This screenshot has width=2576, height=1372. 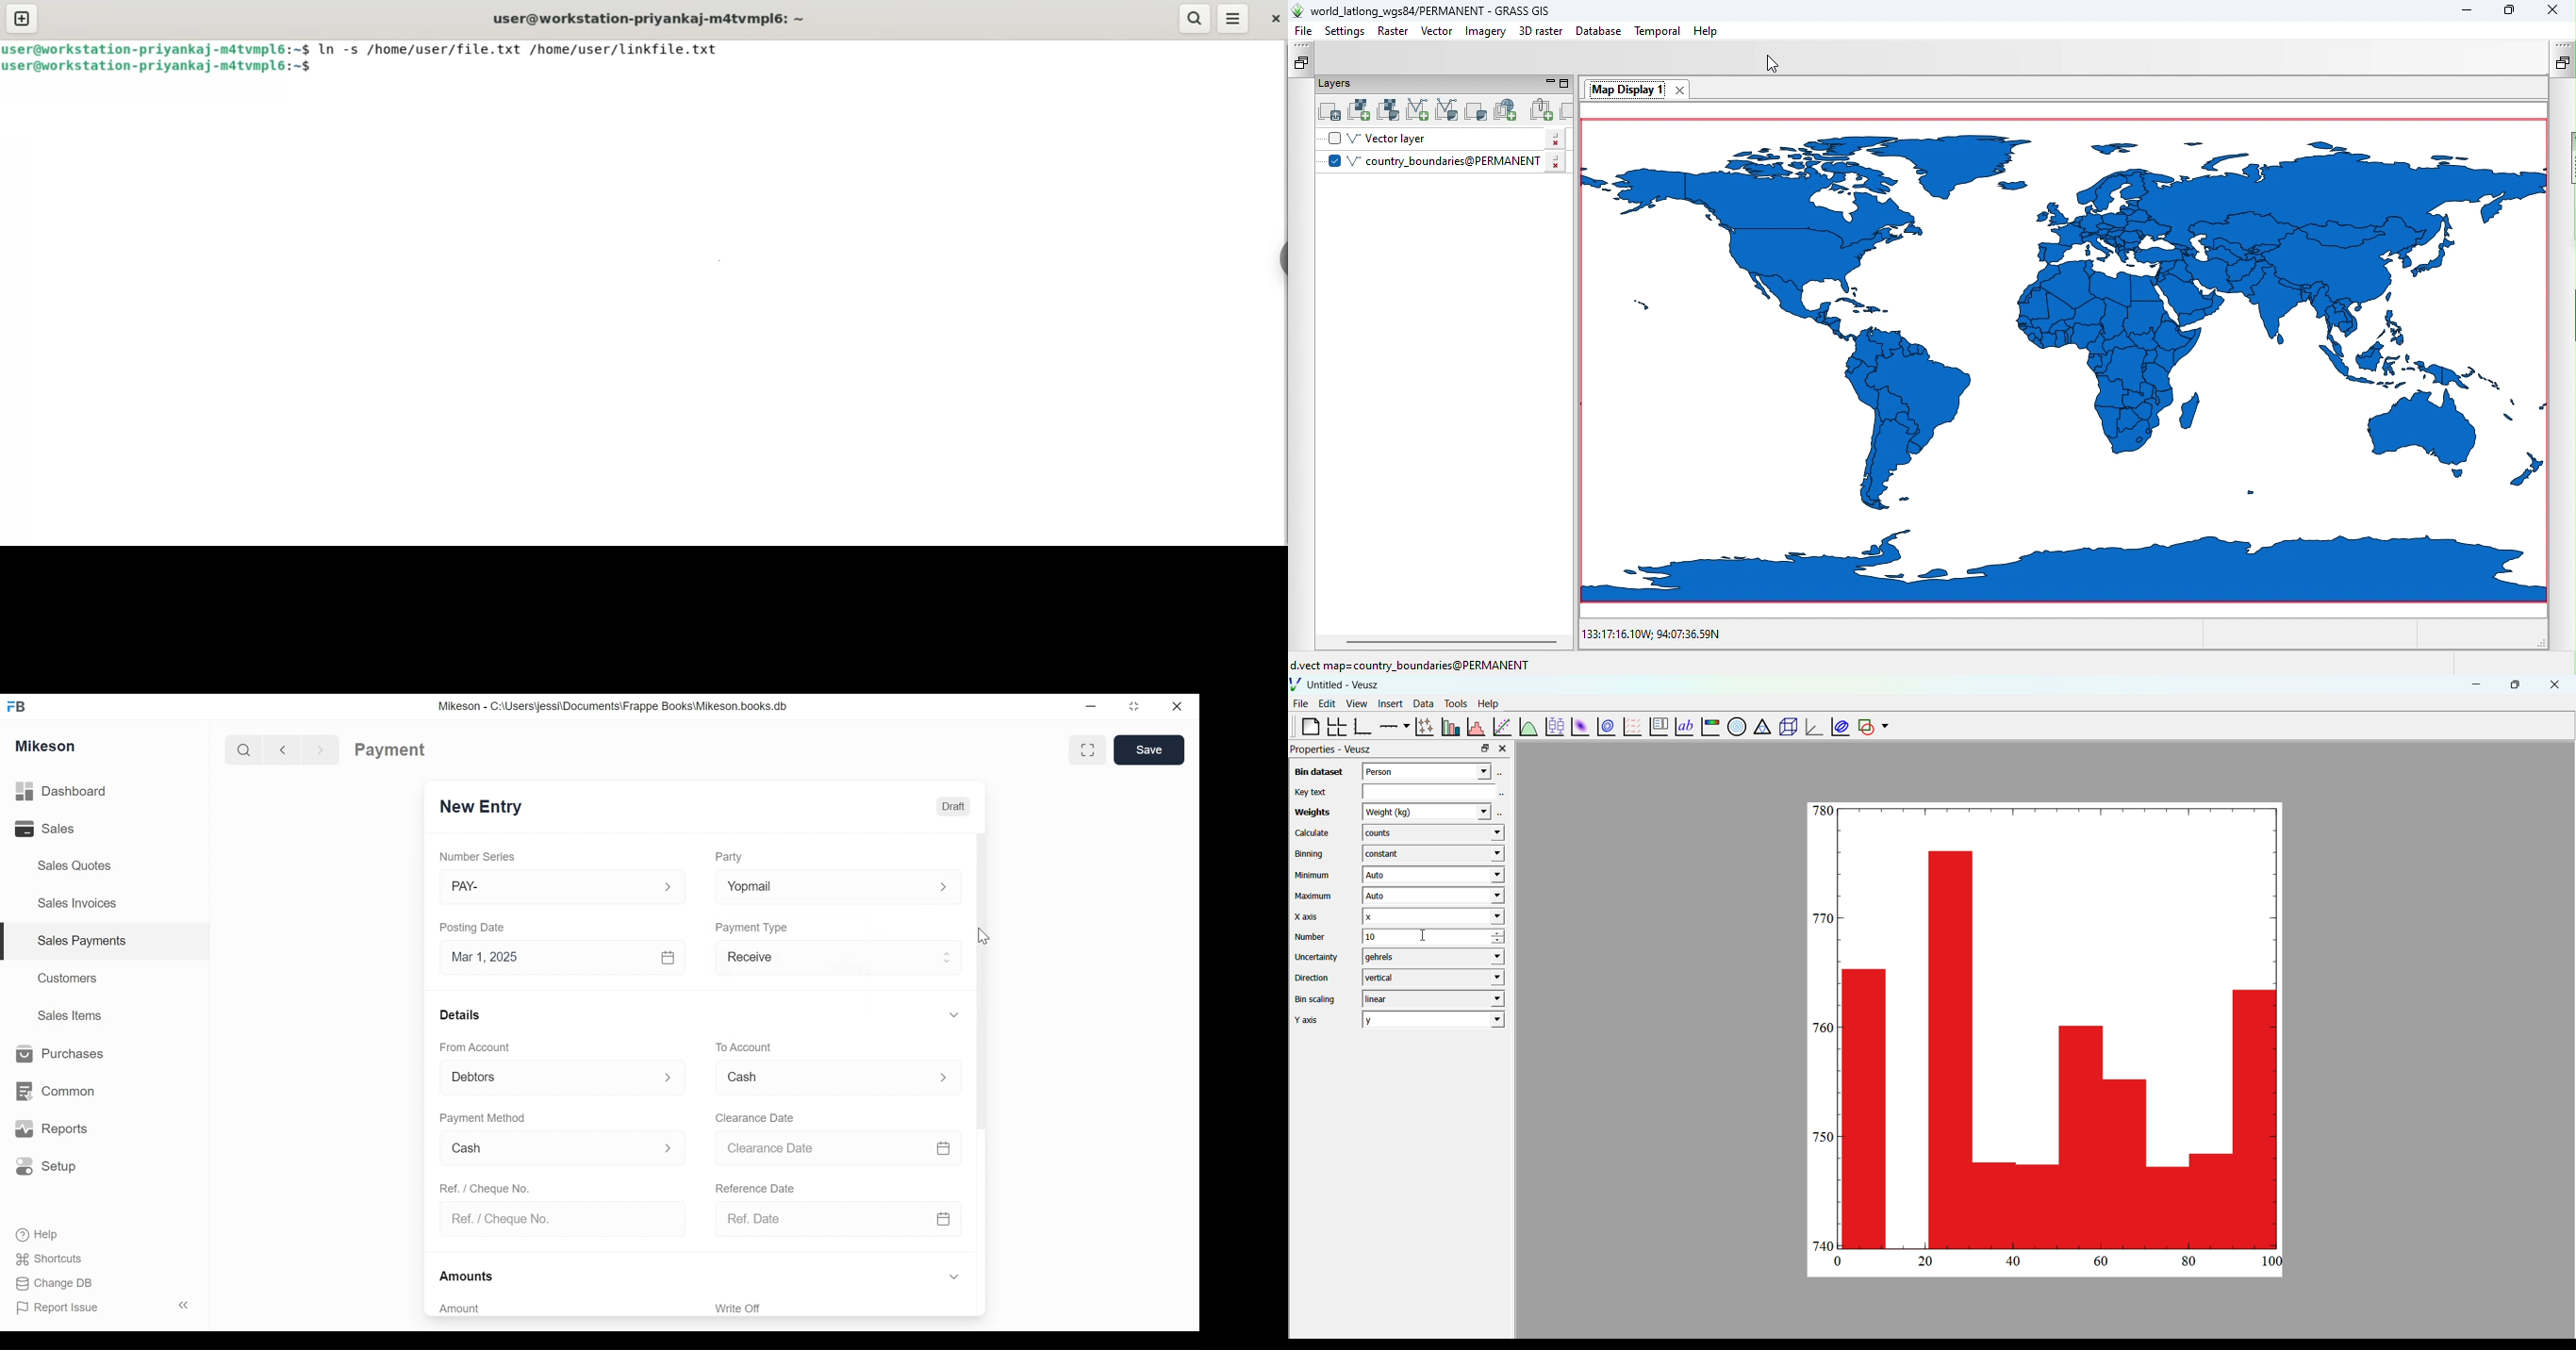 I want to click on Minimize, so click(x=1091, y=708).